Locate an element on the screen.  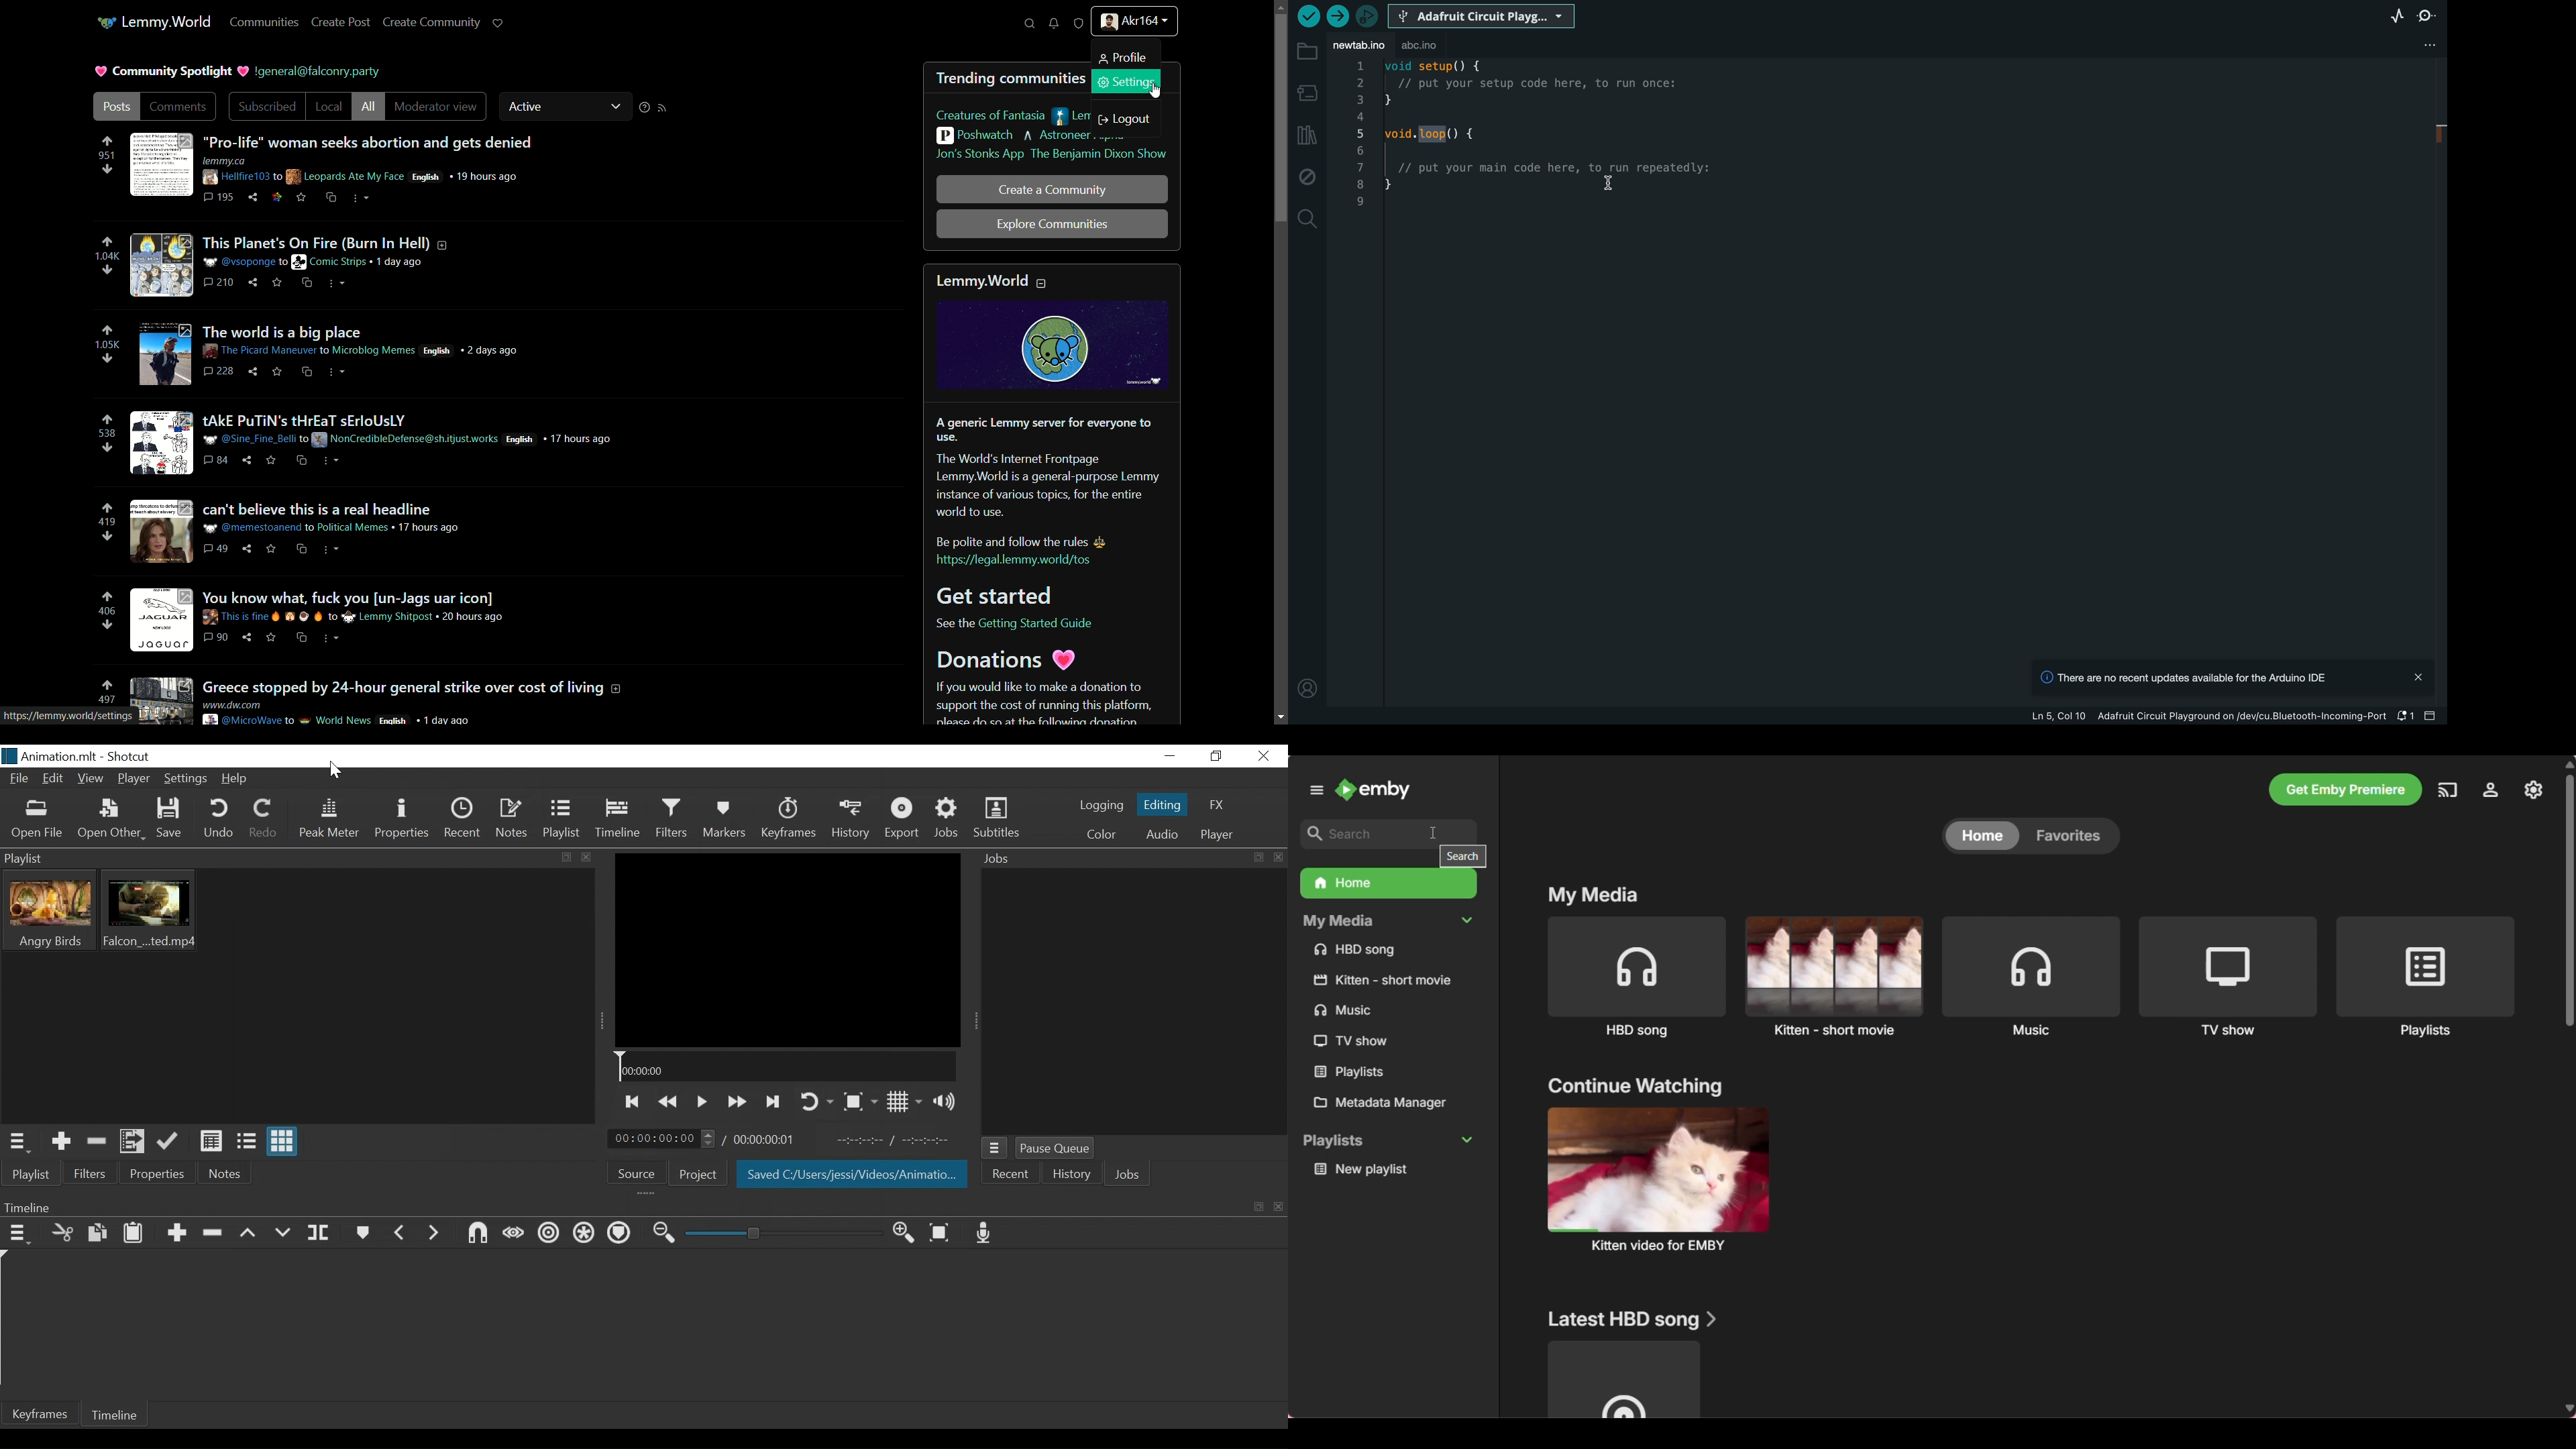
local is located at coordinates (329, 106).